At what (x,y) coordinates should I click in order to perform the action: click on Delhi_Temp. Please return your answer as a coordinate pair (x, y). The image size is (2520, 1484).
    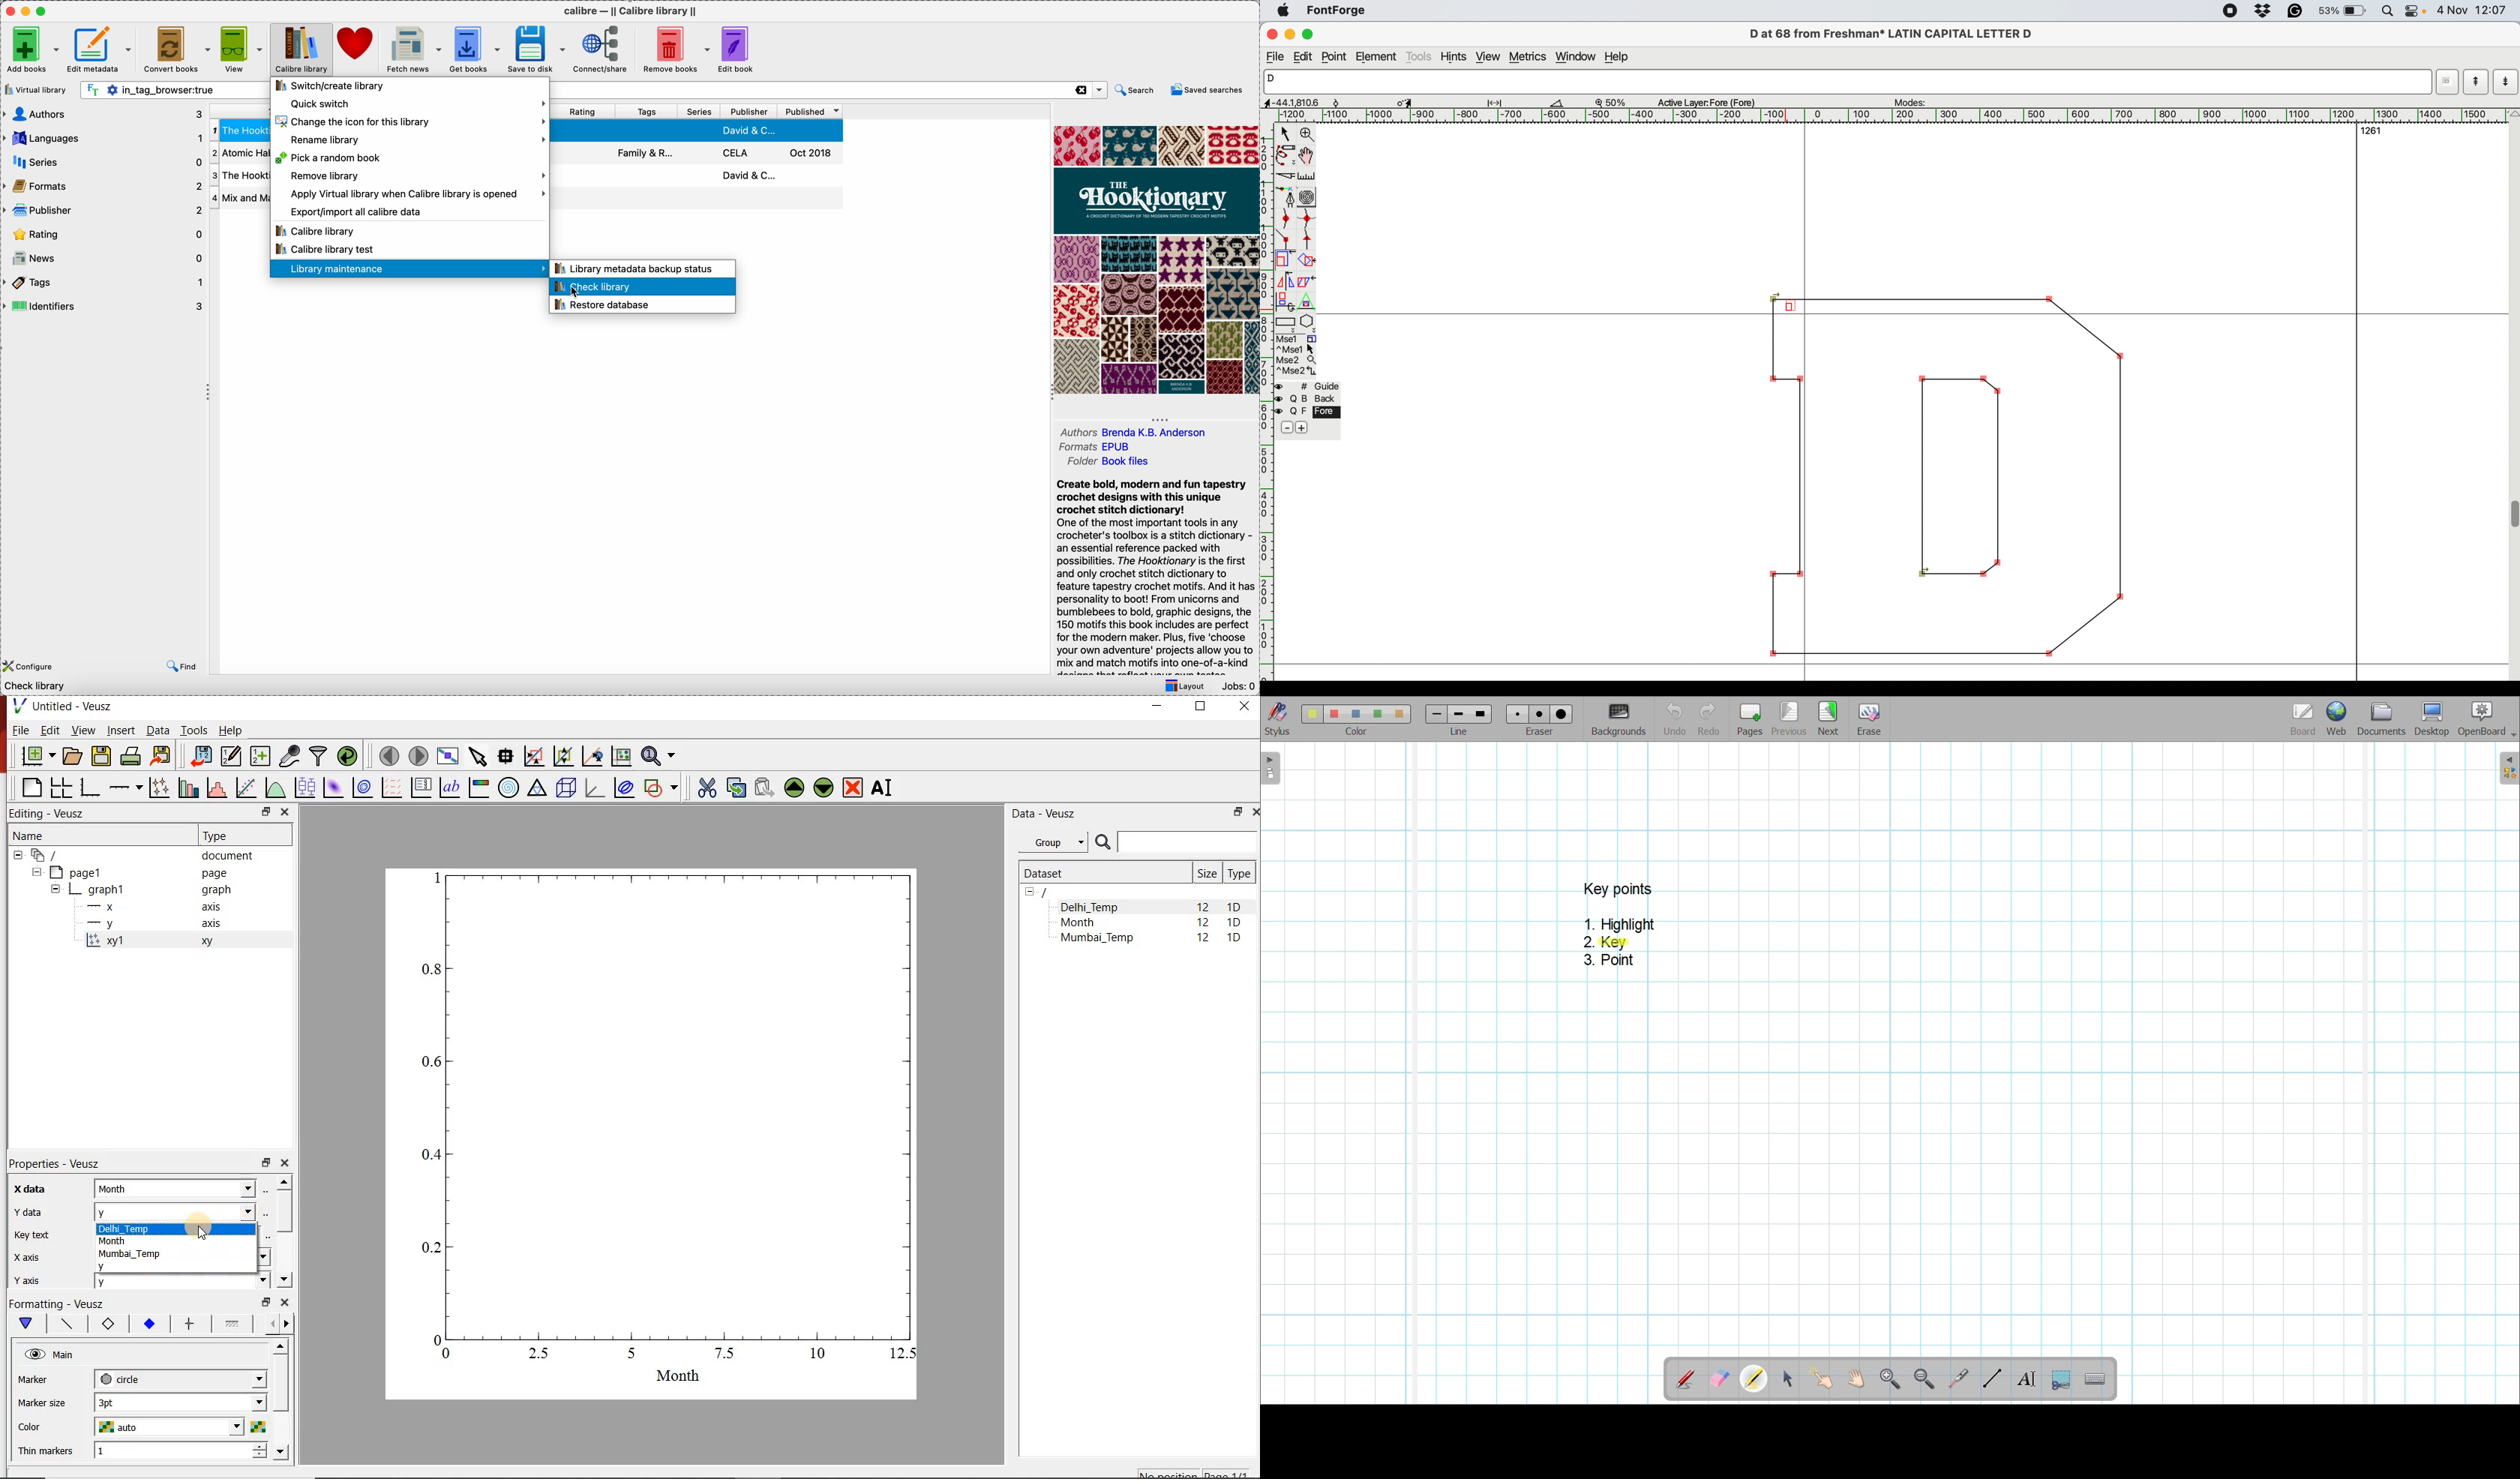
    Looking at the image, I should click on (1092, 907).